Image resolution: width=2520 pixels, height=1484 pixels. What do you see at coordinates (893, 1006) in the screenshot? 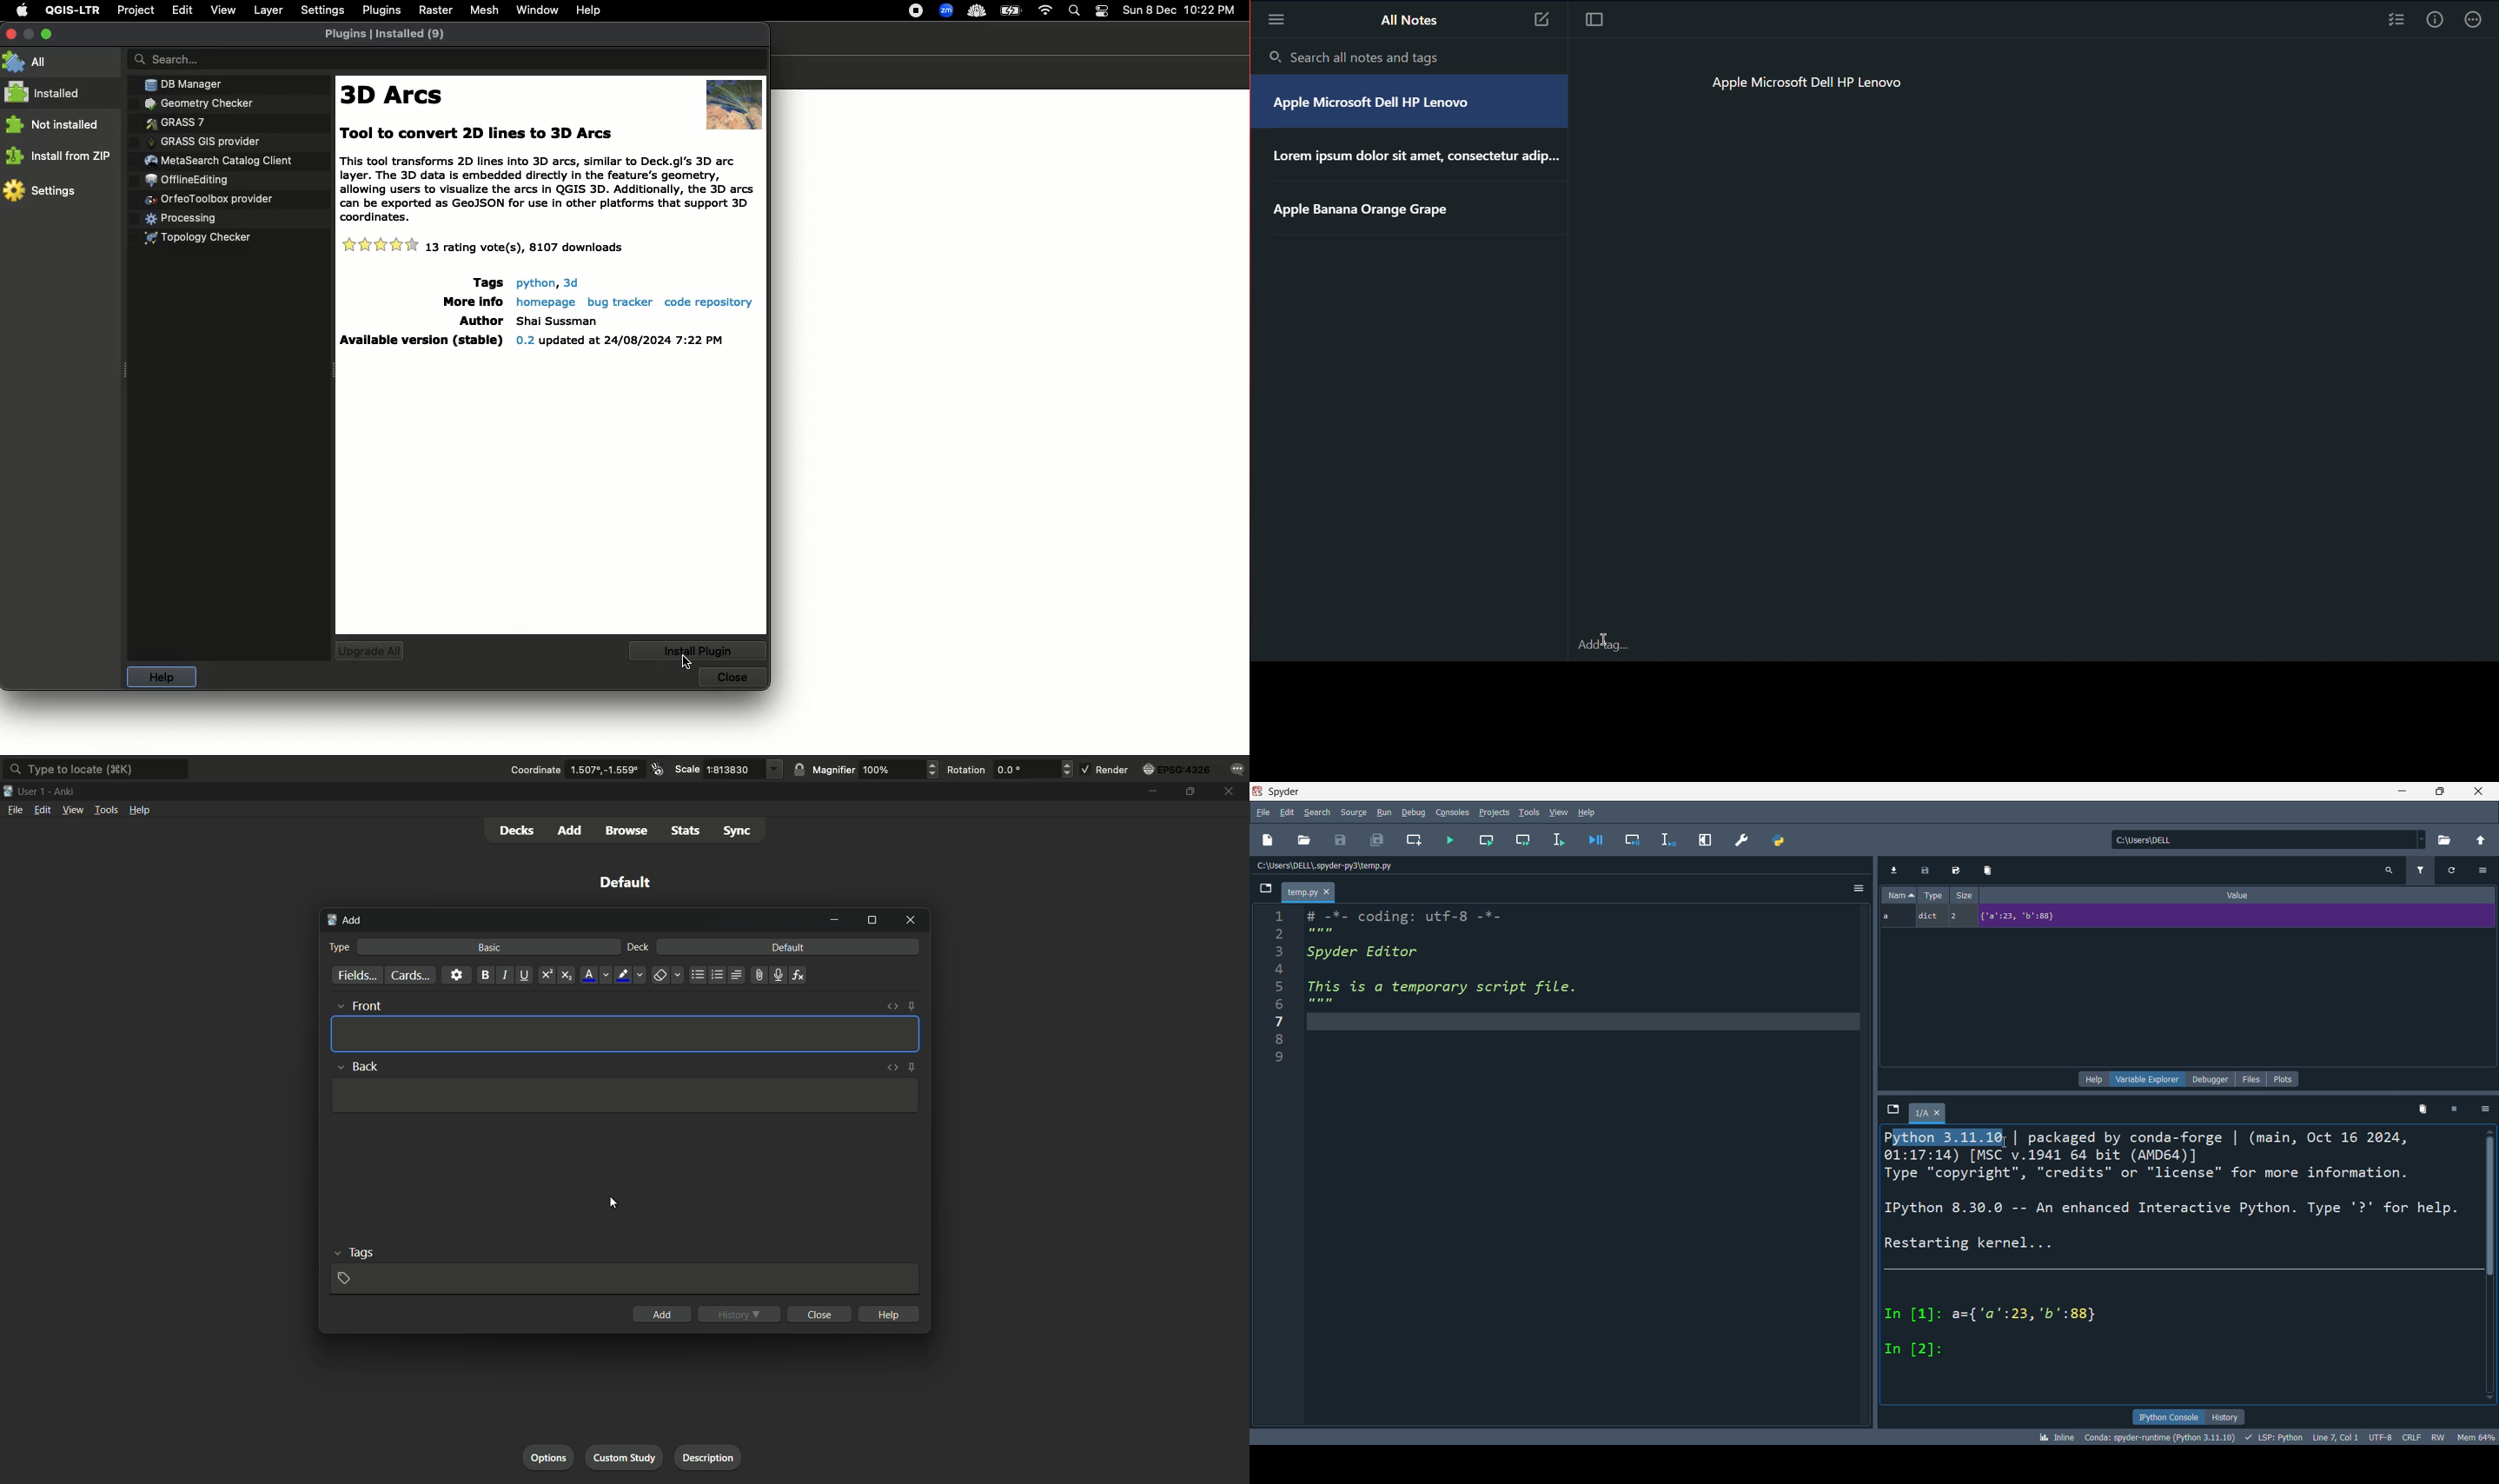
I see `toggle html editor` at bounding box center [893, 1006].